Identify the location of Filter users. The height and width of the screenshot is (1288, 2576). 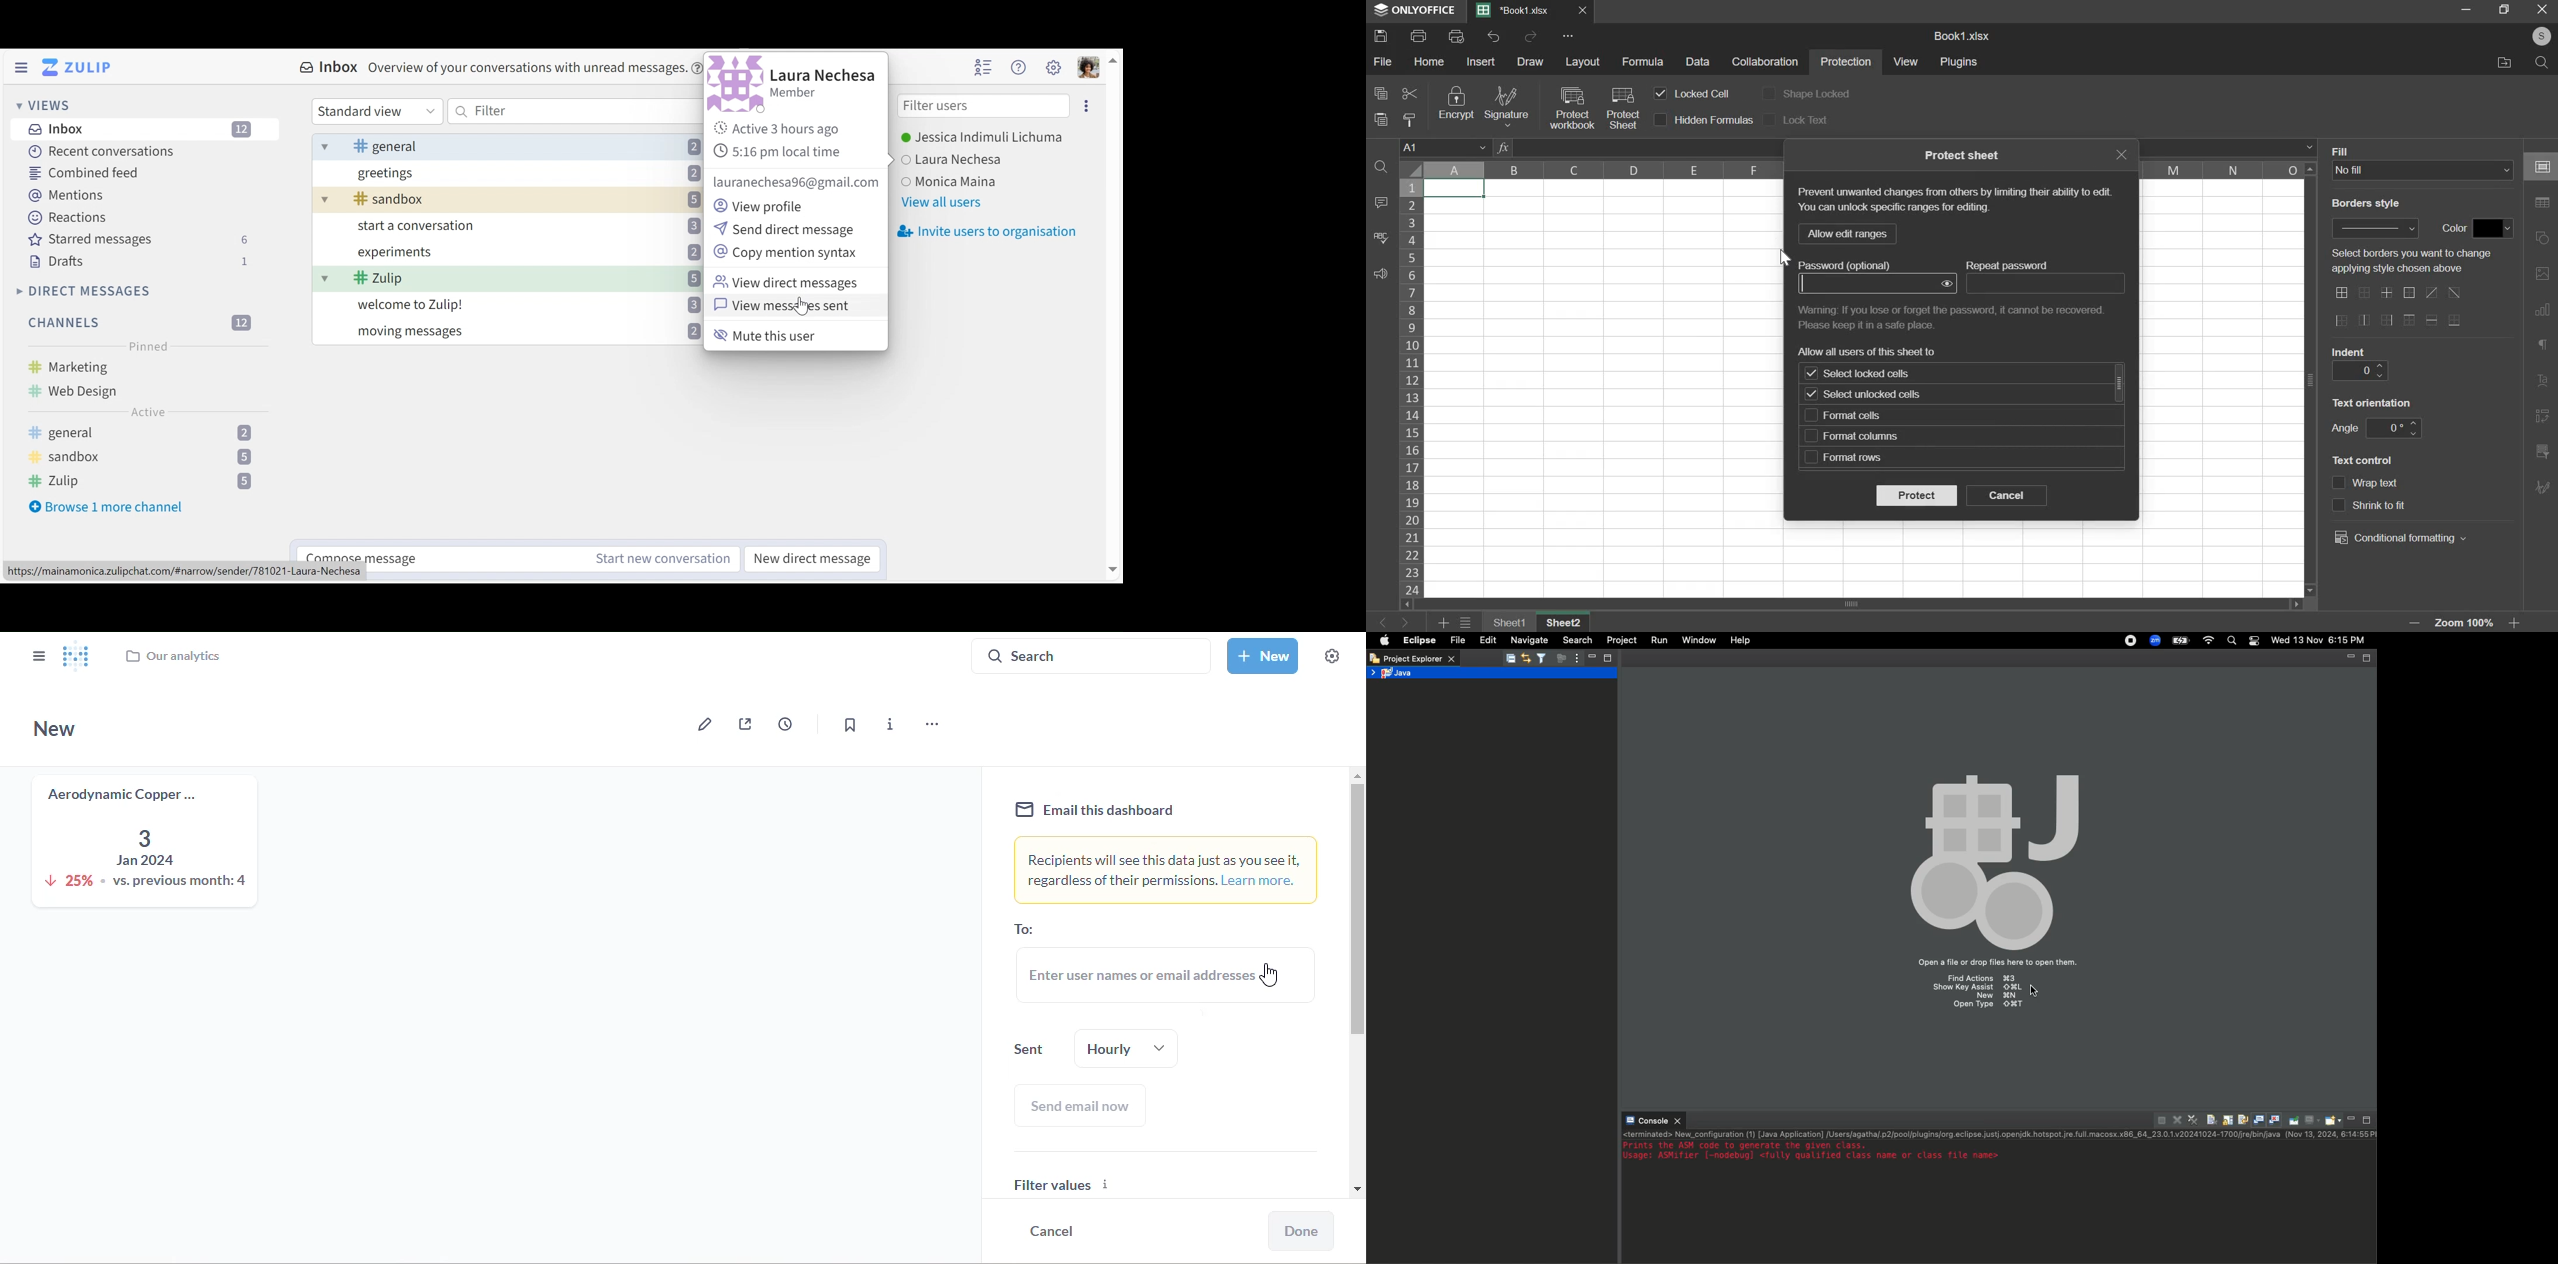
(983, 107).